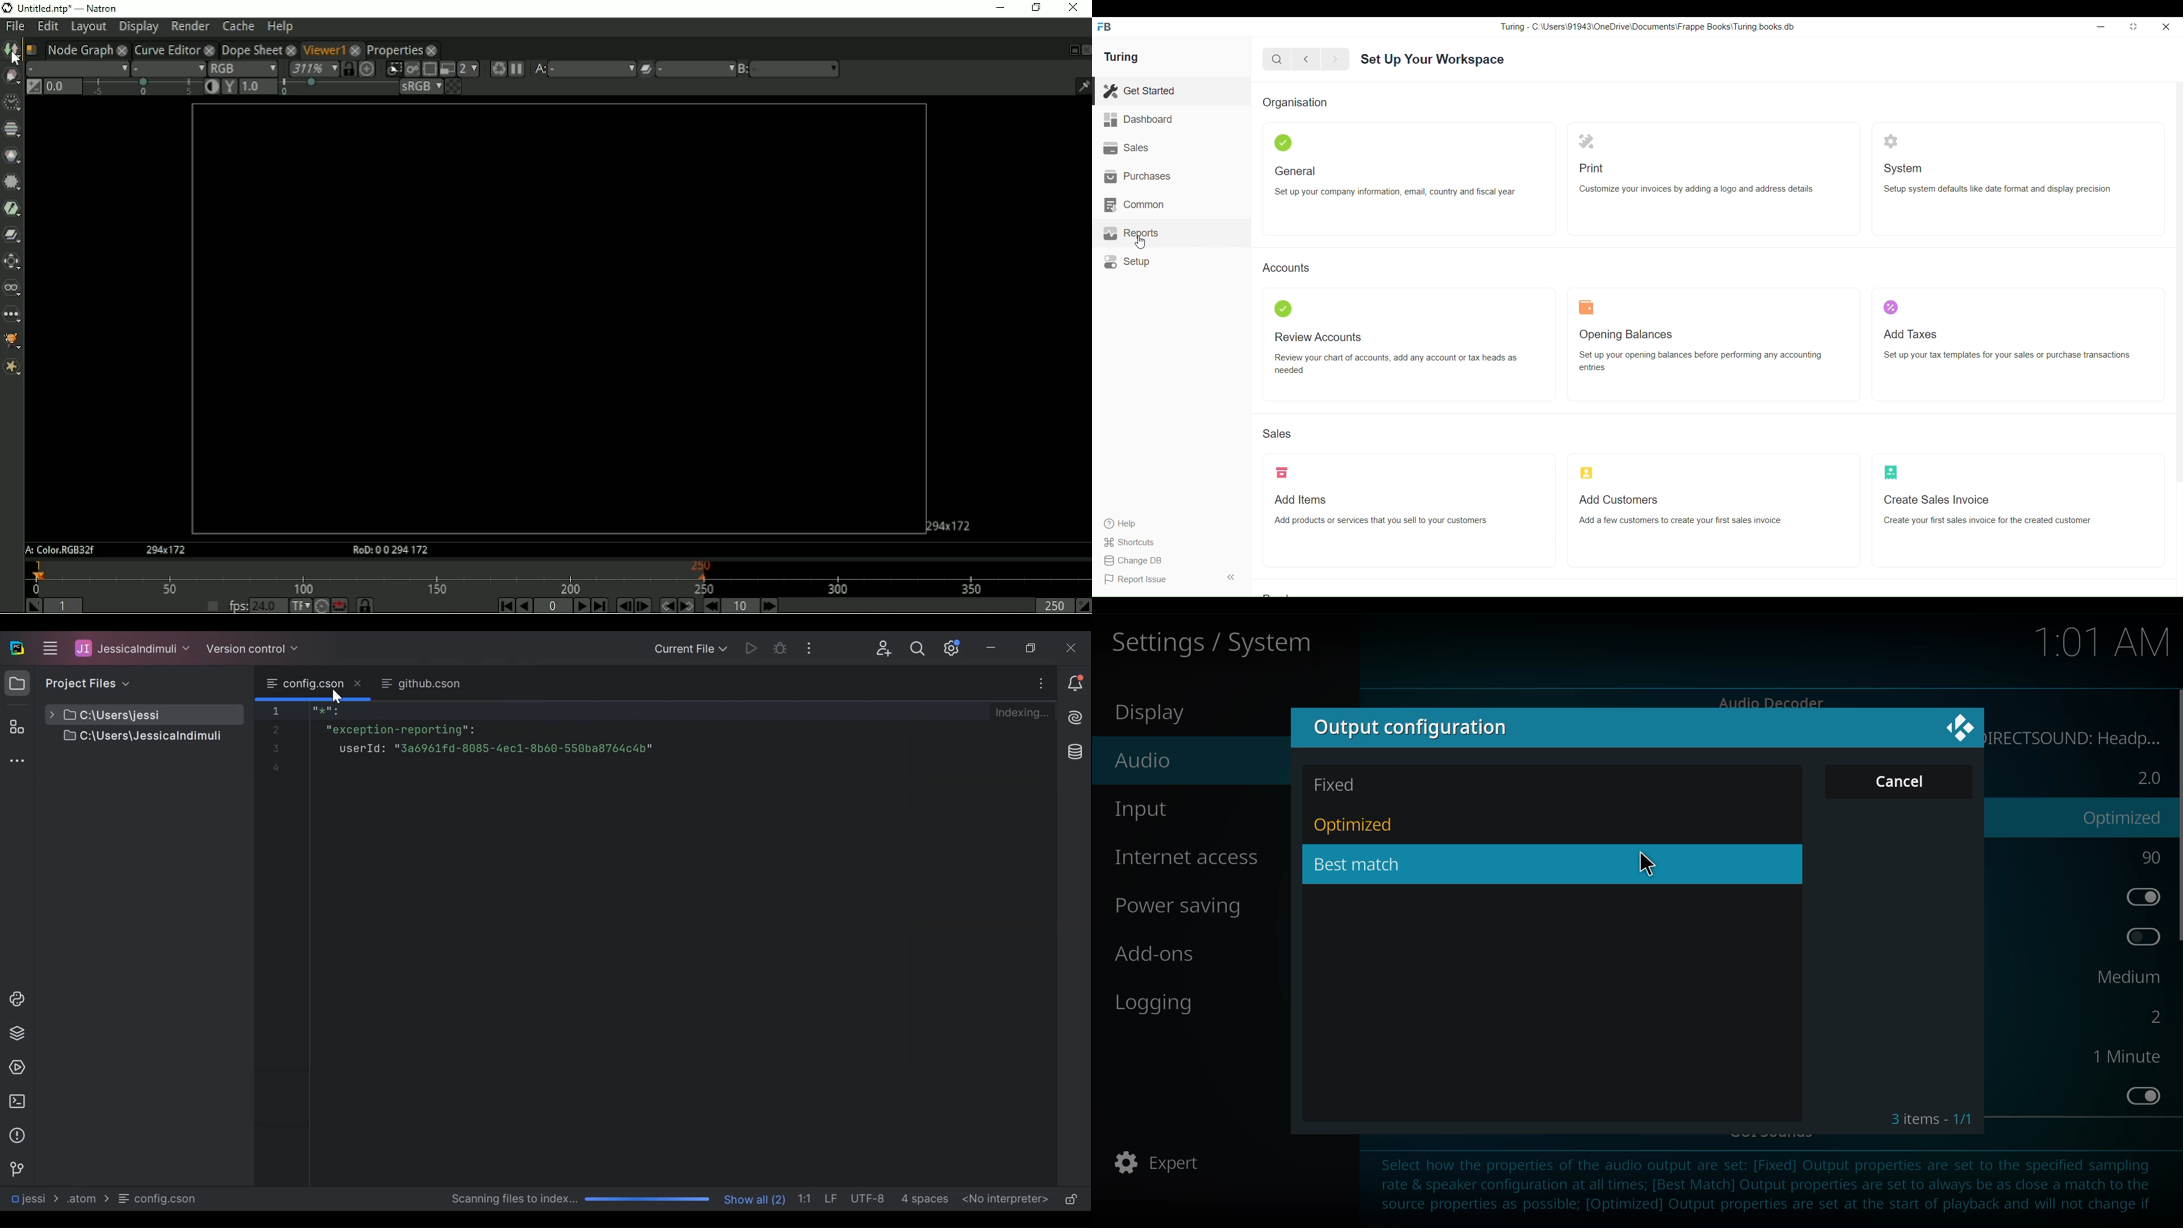  I want to click on Synchronize timeline frame range, so click(364, 605).